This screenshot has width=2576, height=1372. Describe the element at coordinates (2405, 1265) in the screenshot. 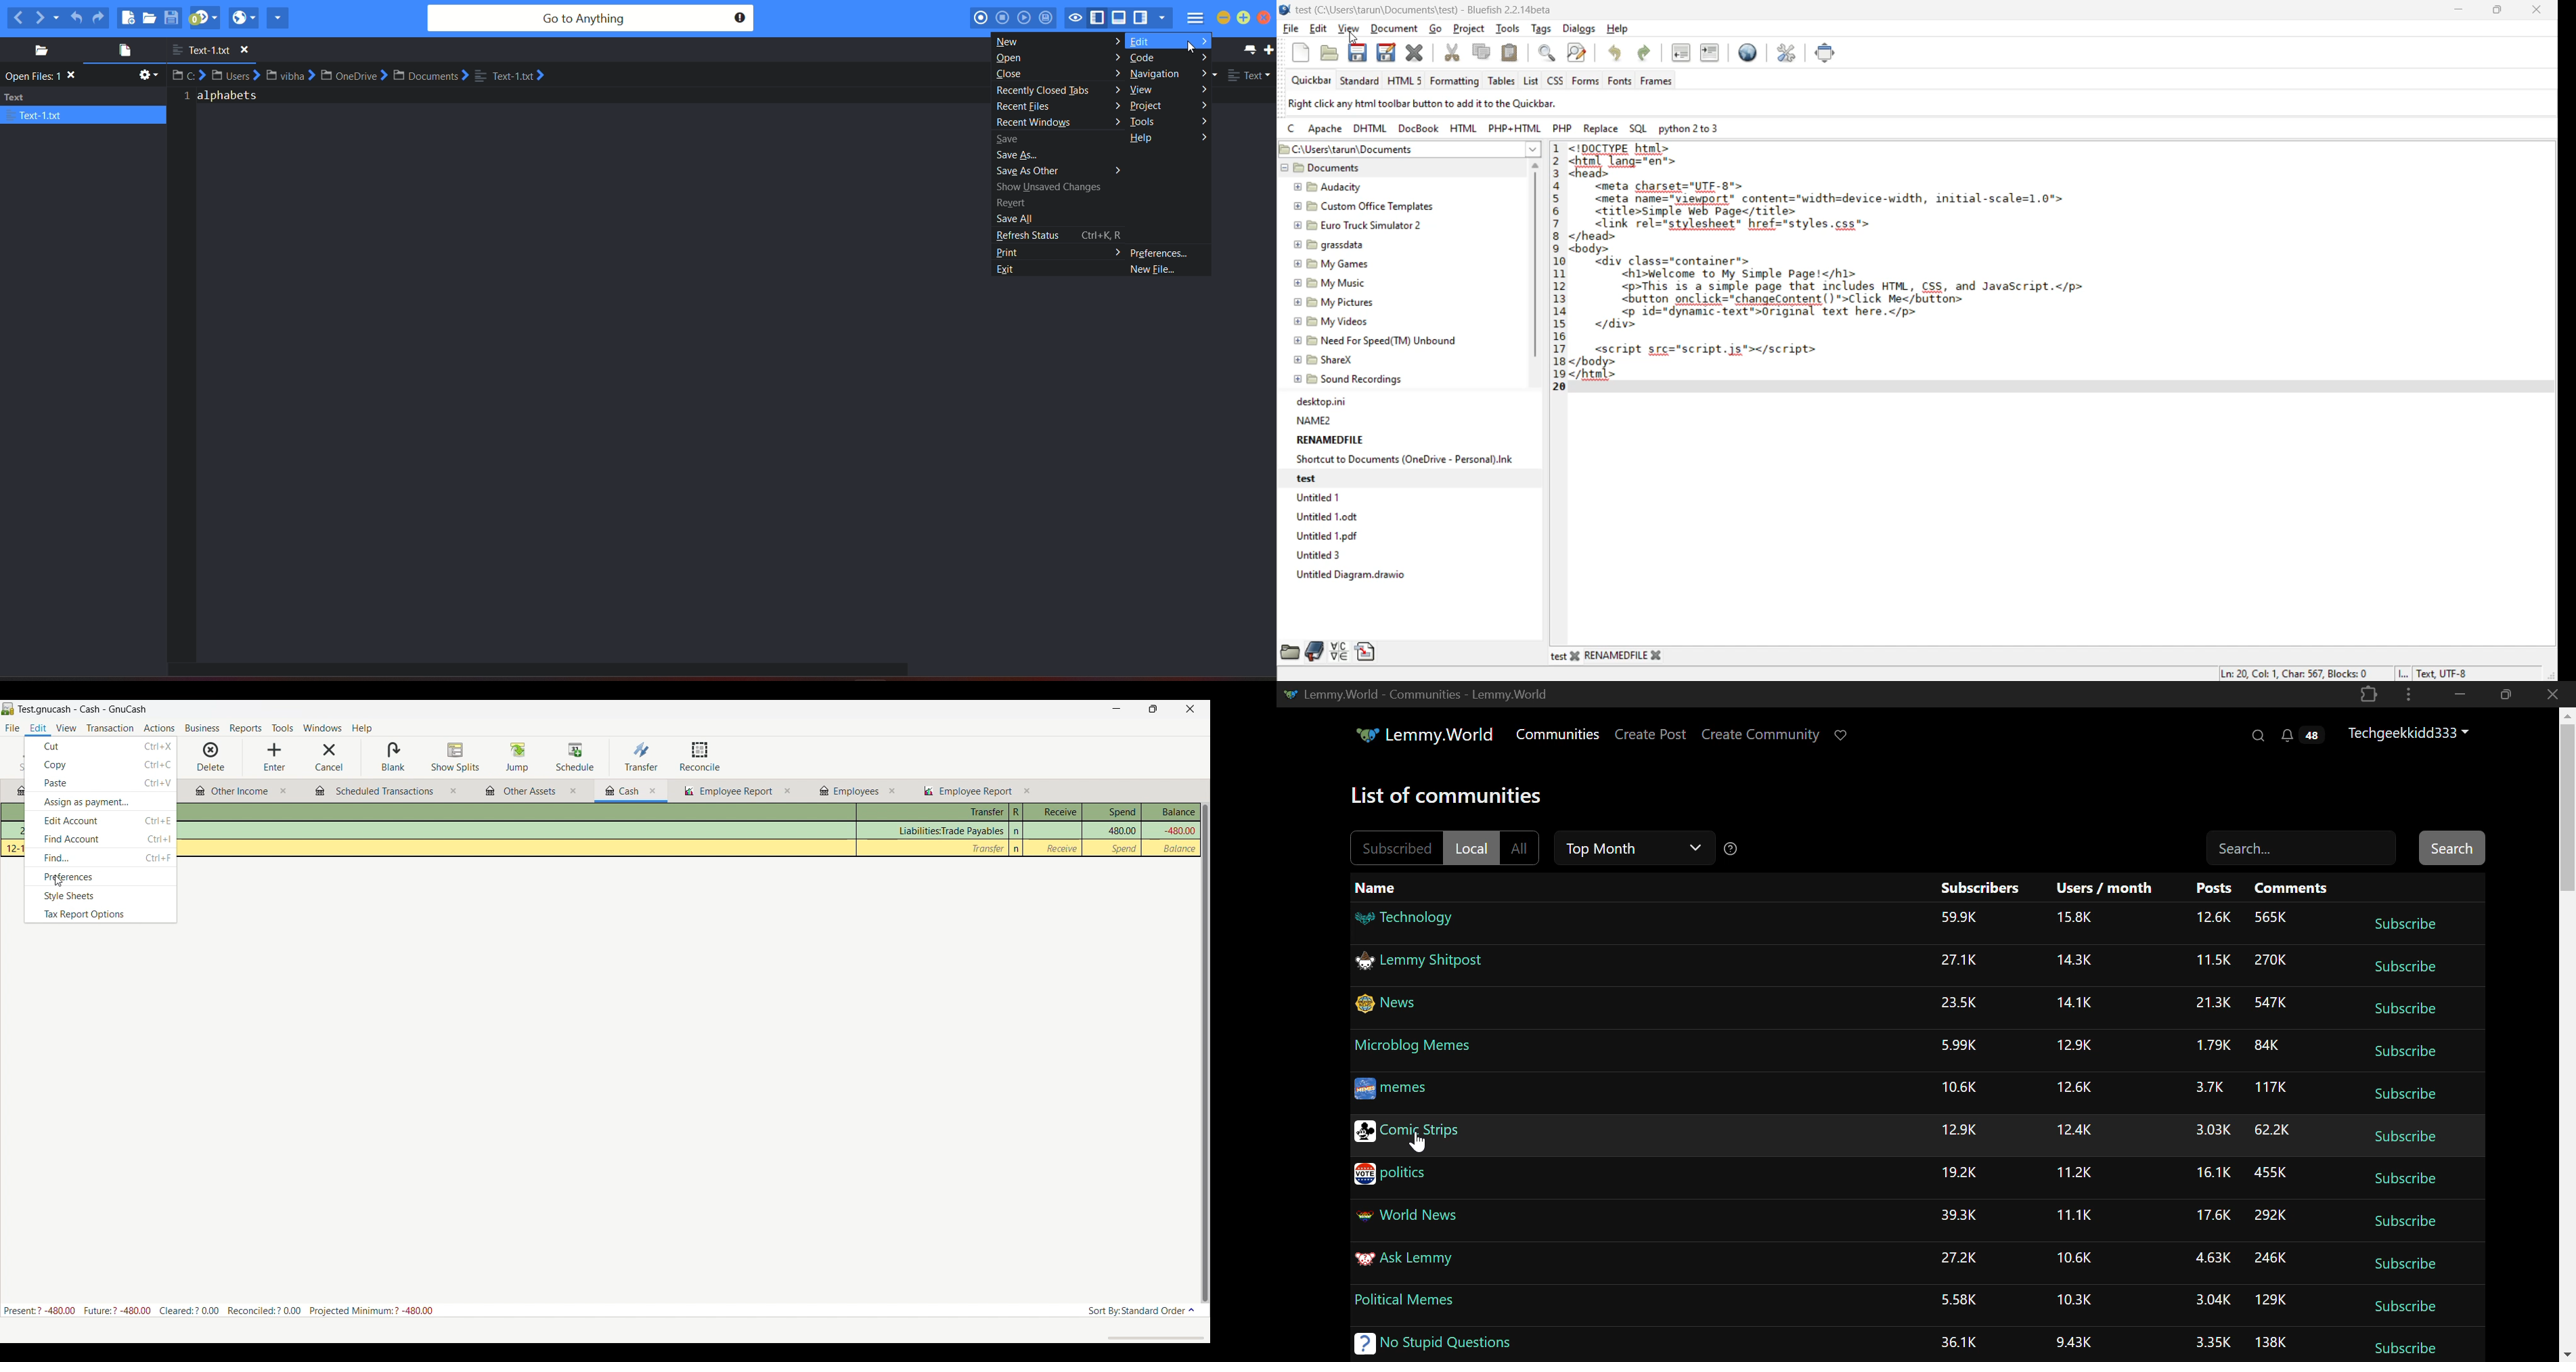

I see `Subscribe` at that location.